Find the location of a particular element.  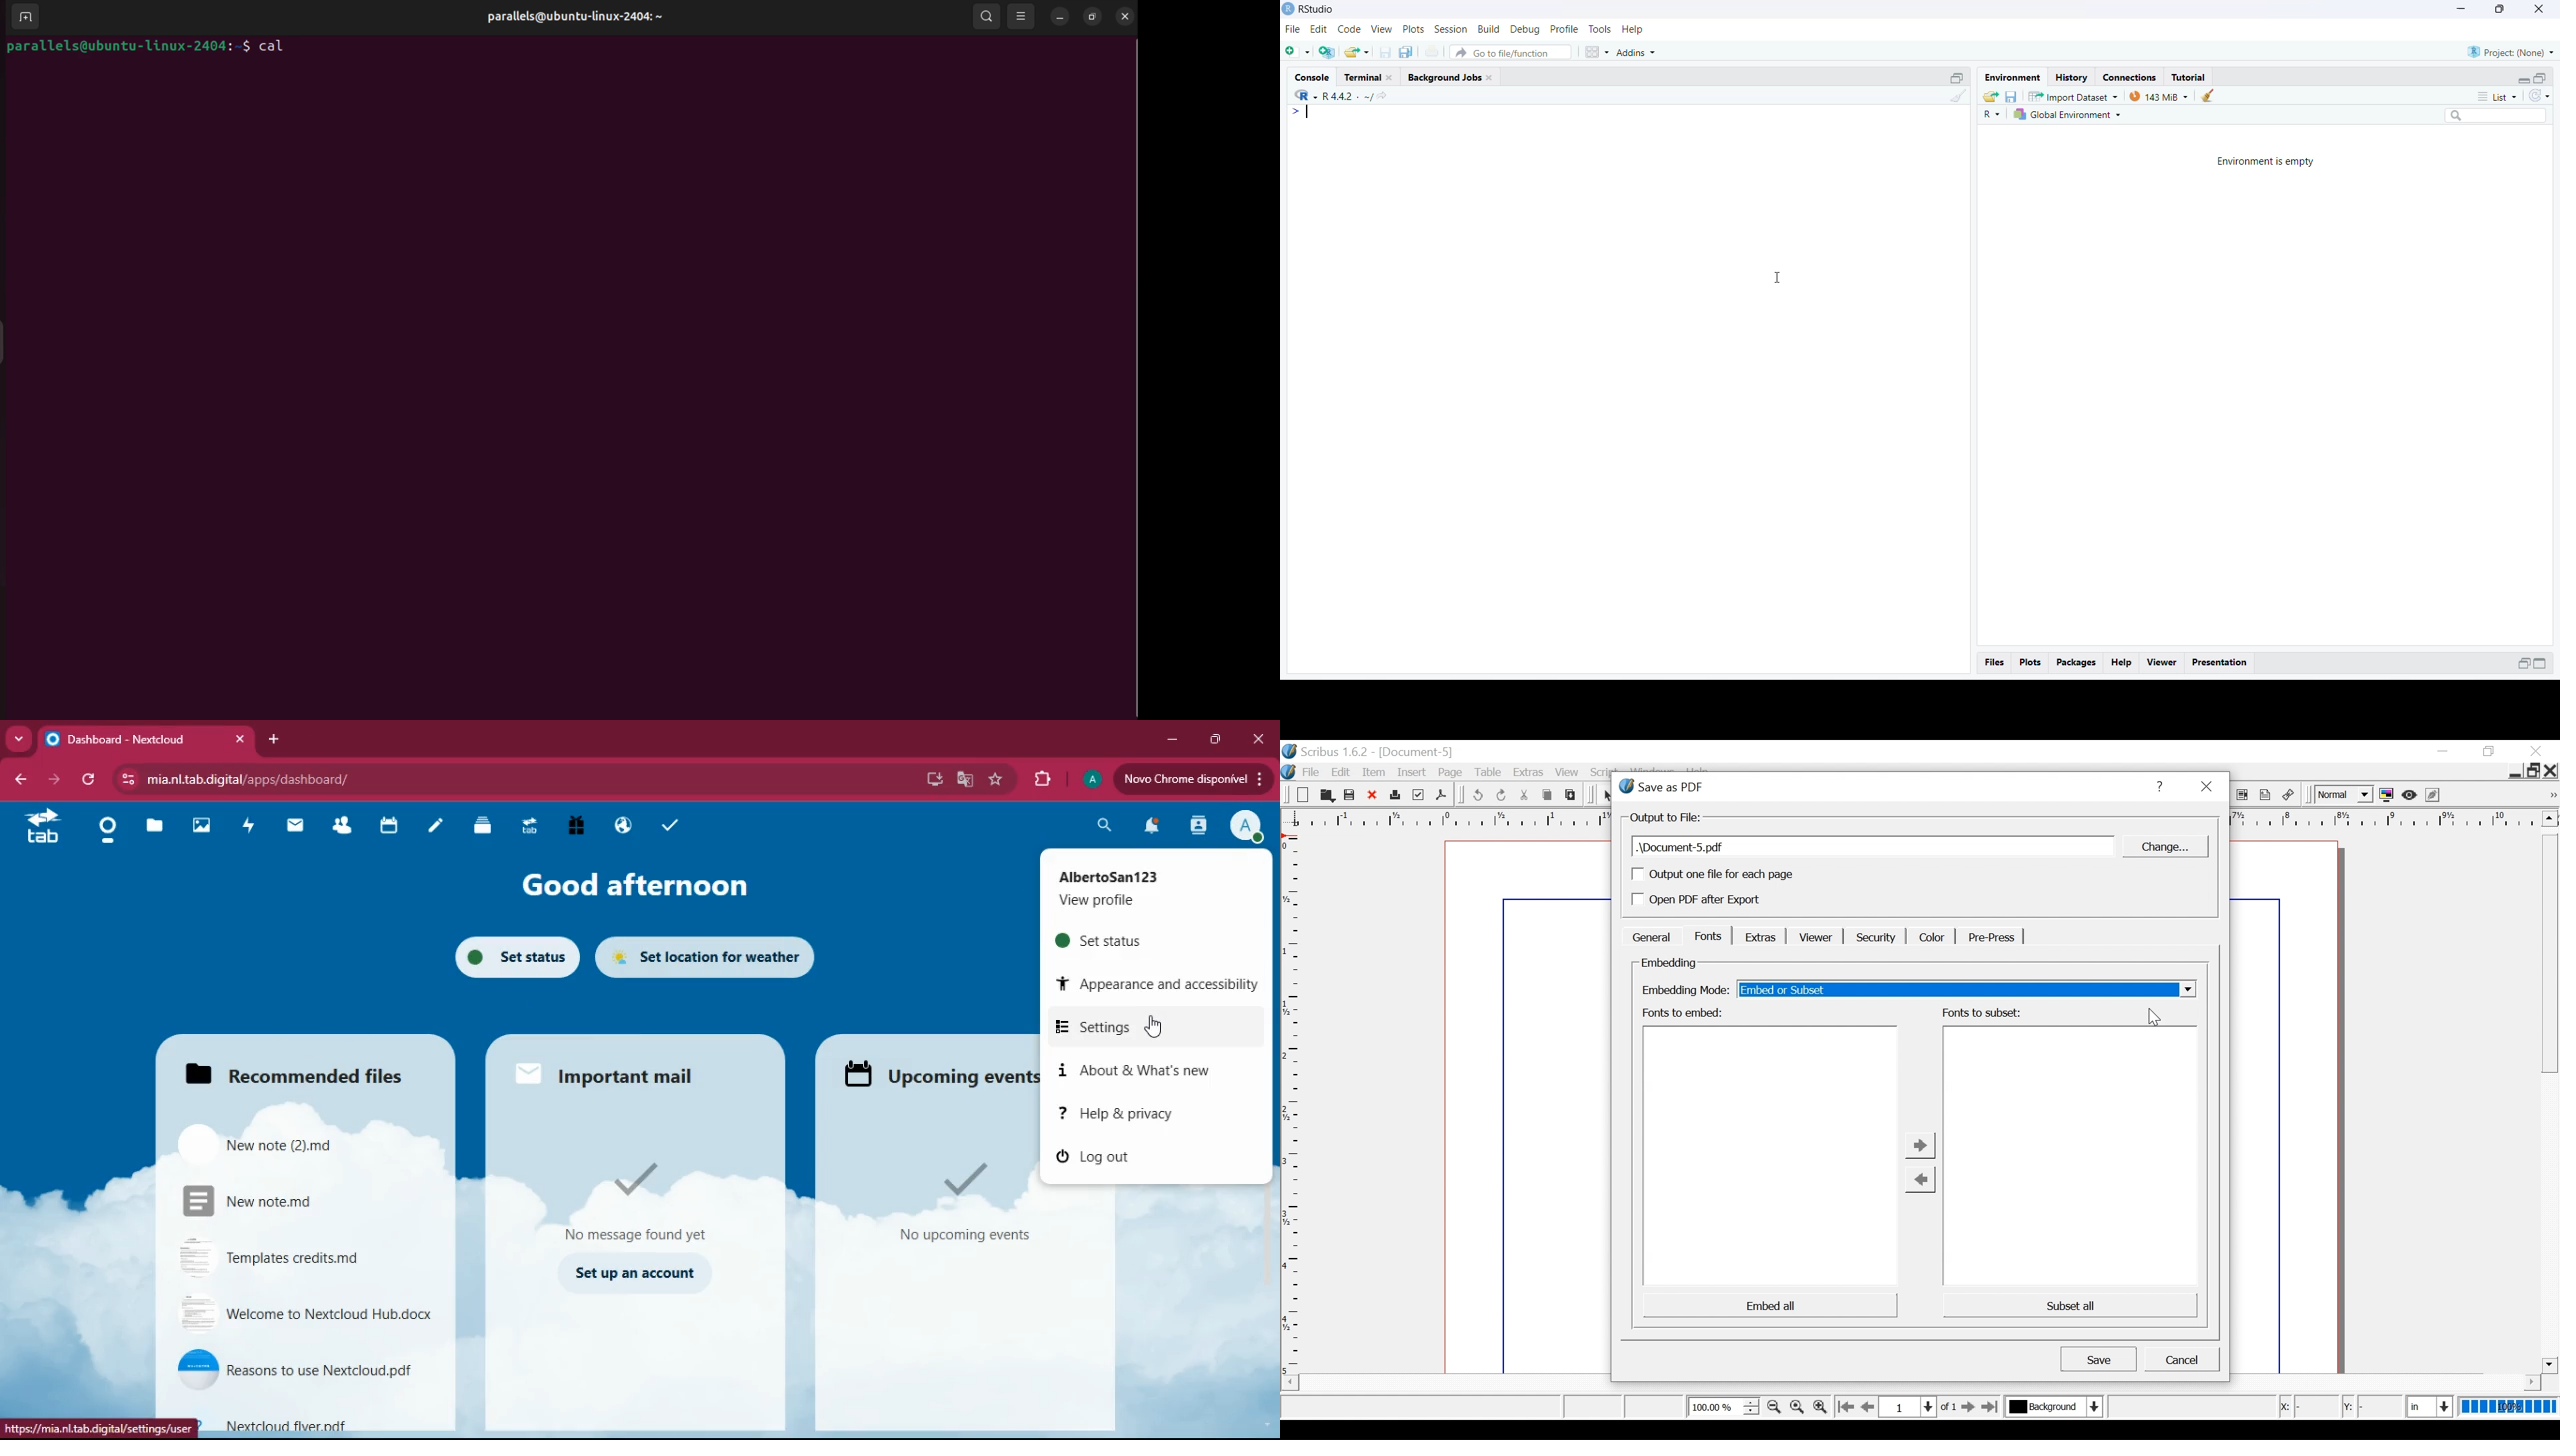

View is located at coordinates (1567, 773).